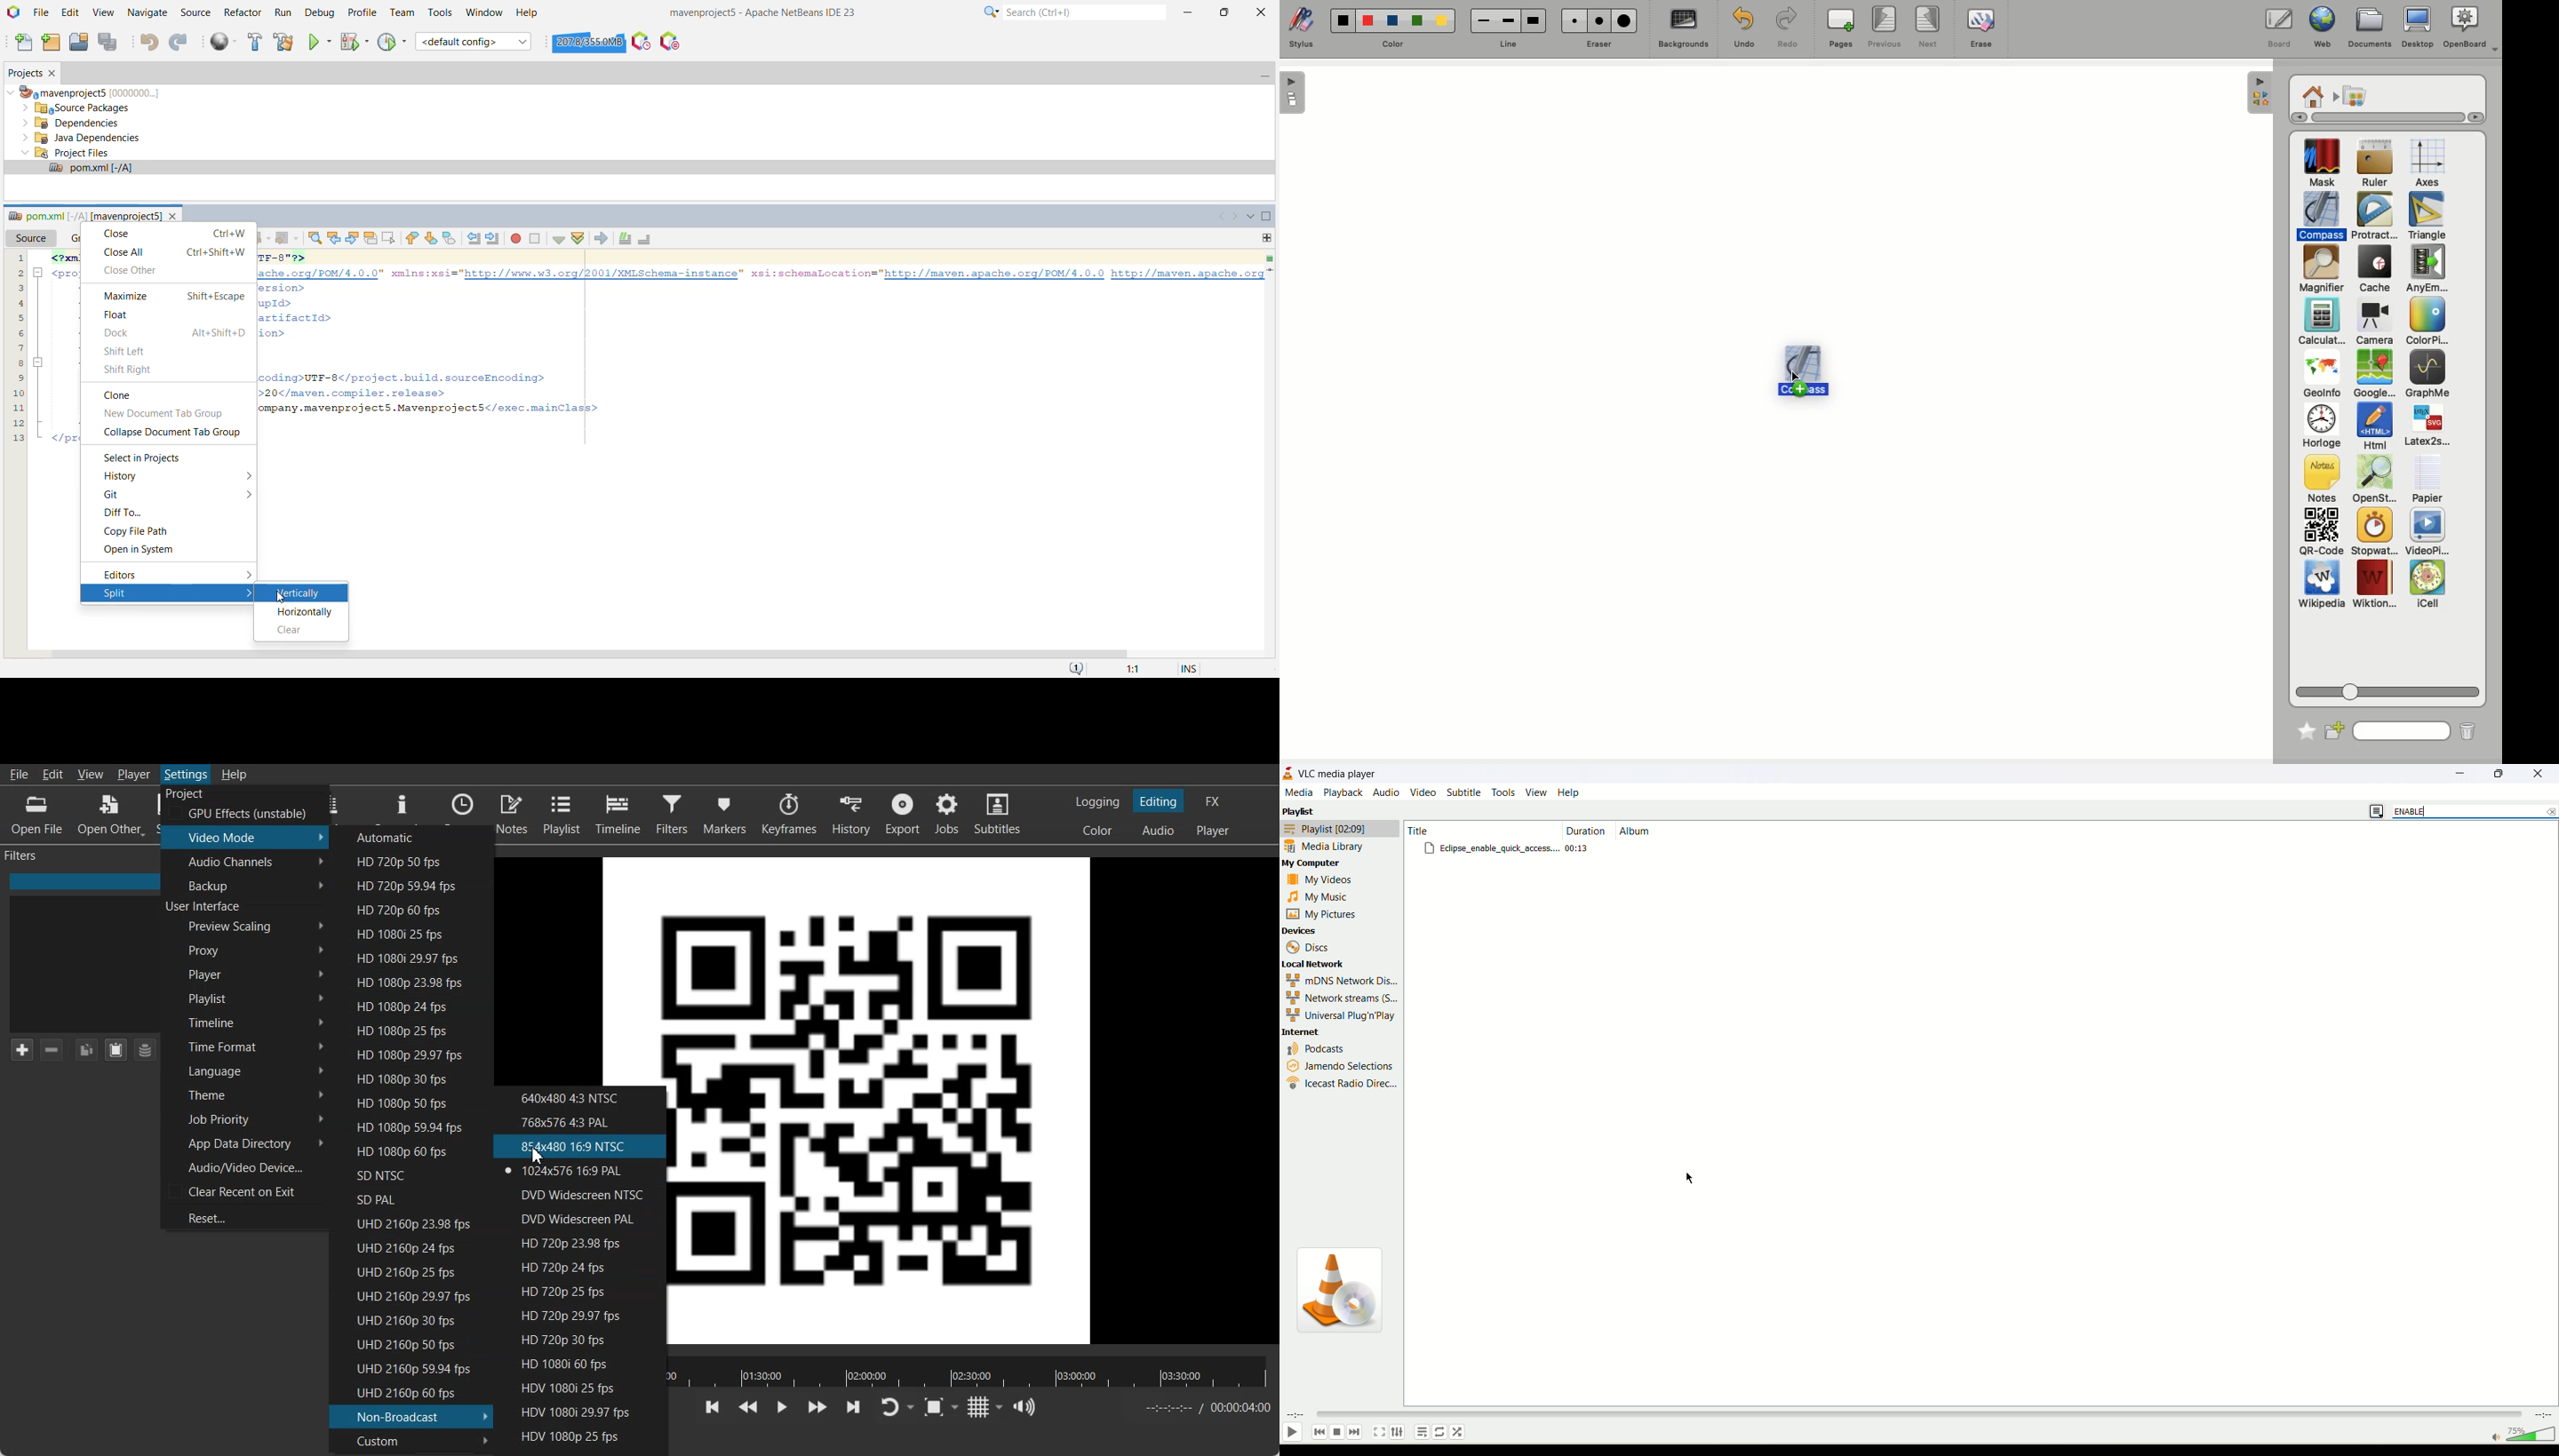 The height and width of the screenshot is (1456, 2576). Describe the element at coordinates (579, 1412) in the screenshot. I see `HDV 1080i 29.97 fps` at that location.